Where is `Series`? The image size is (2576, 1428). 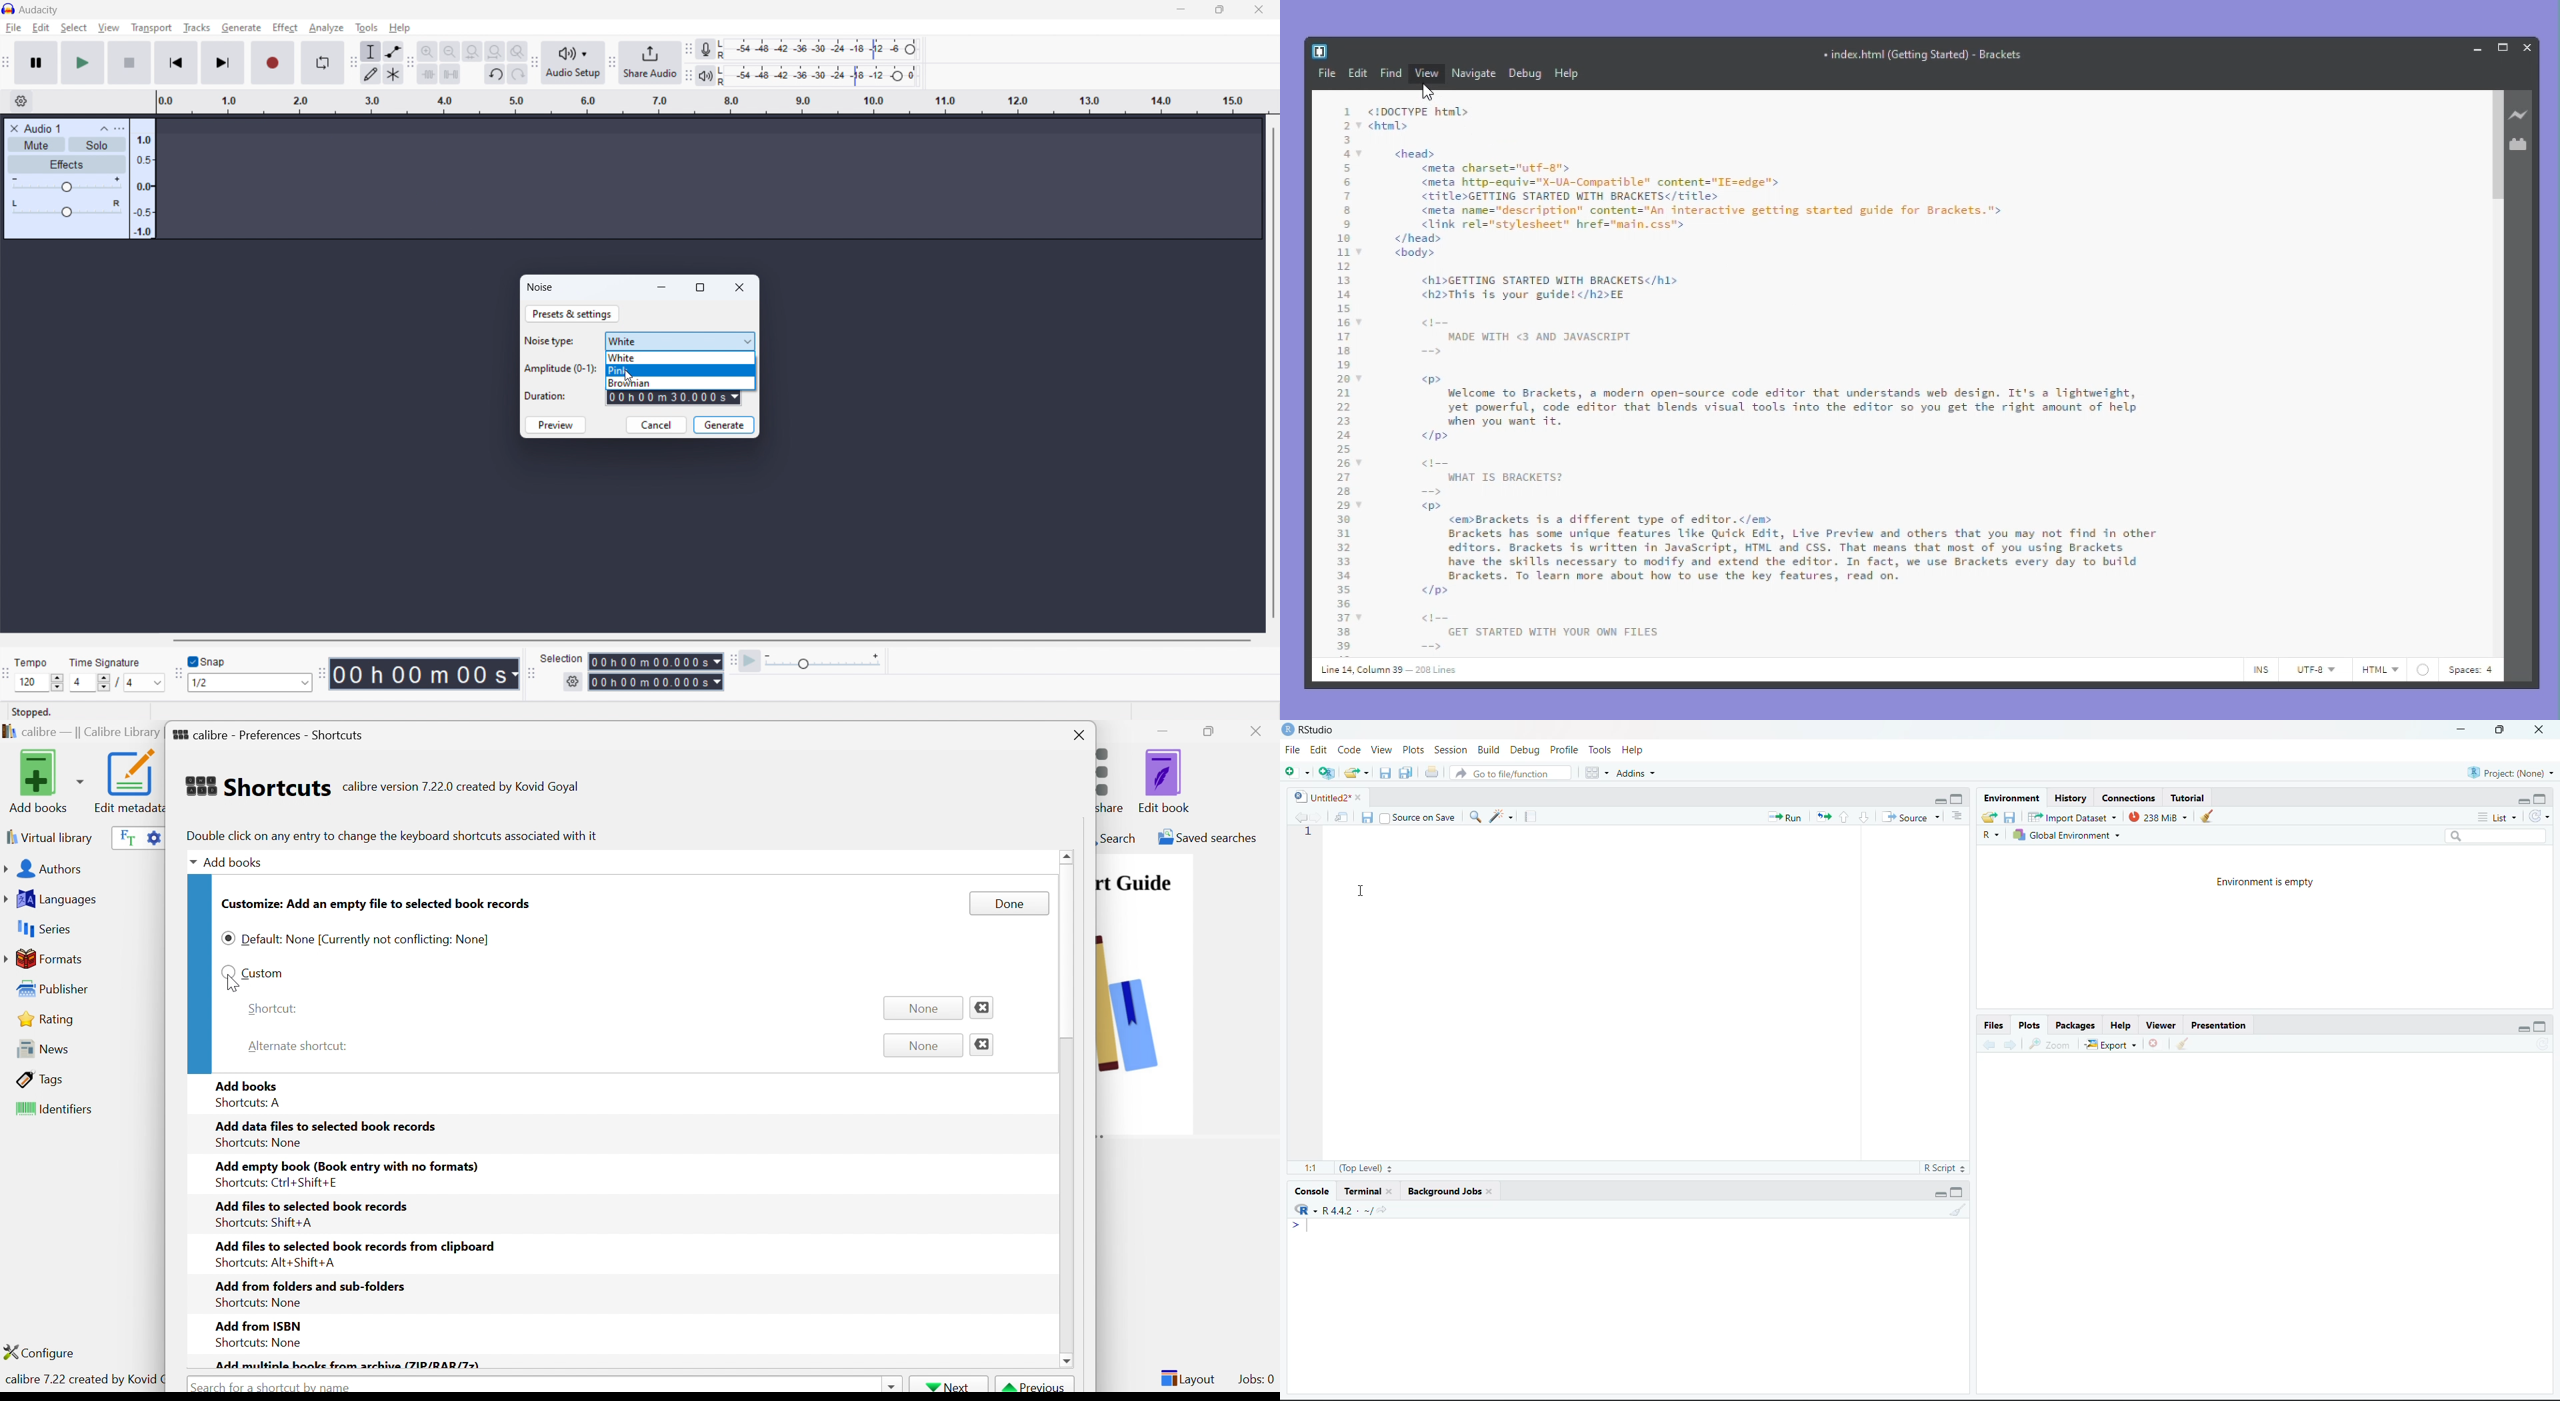 Series is located at coordinates (42, 929).